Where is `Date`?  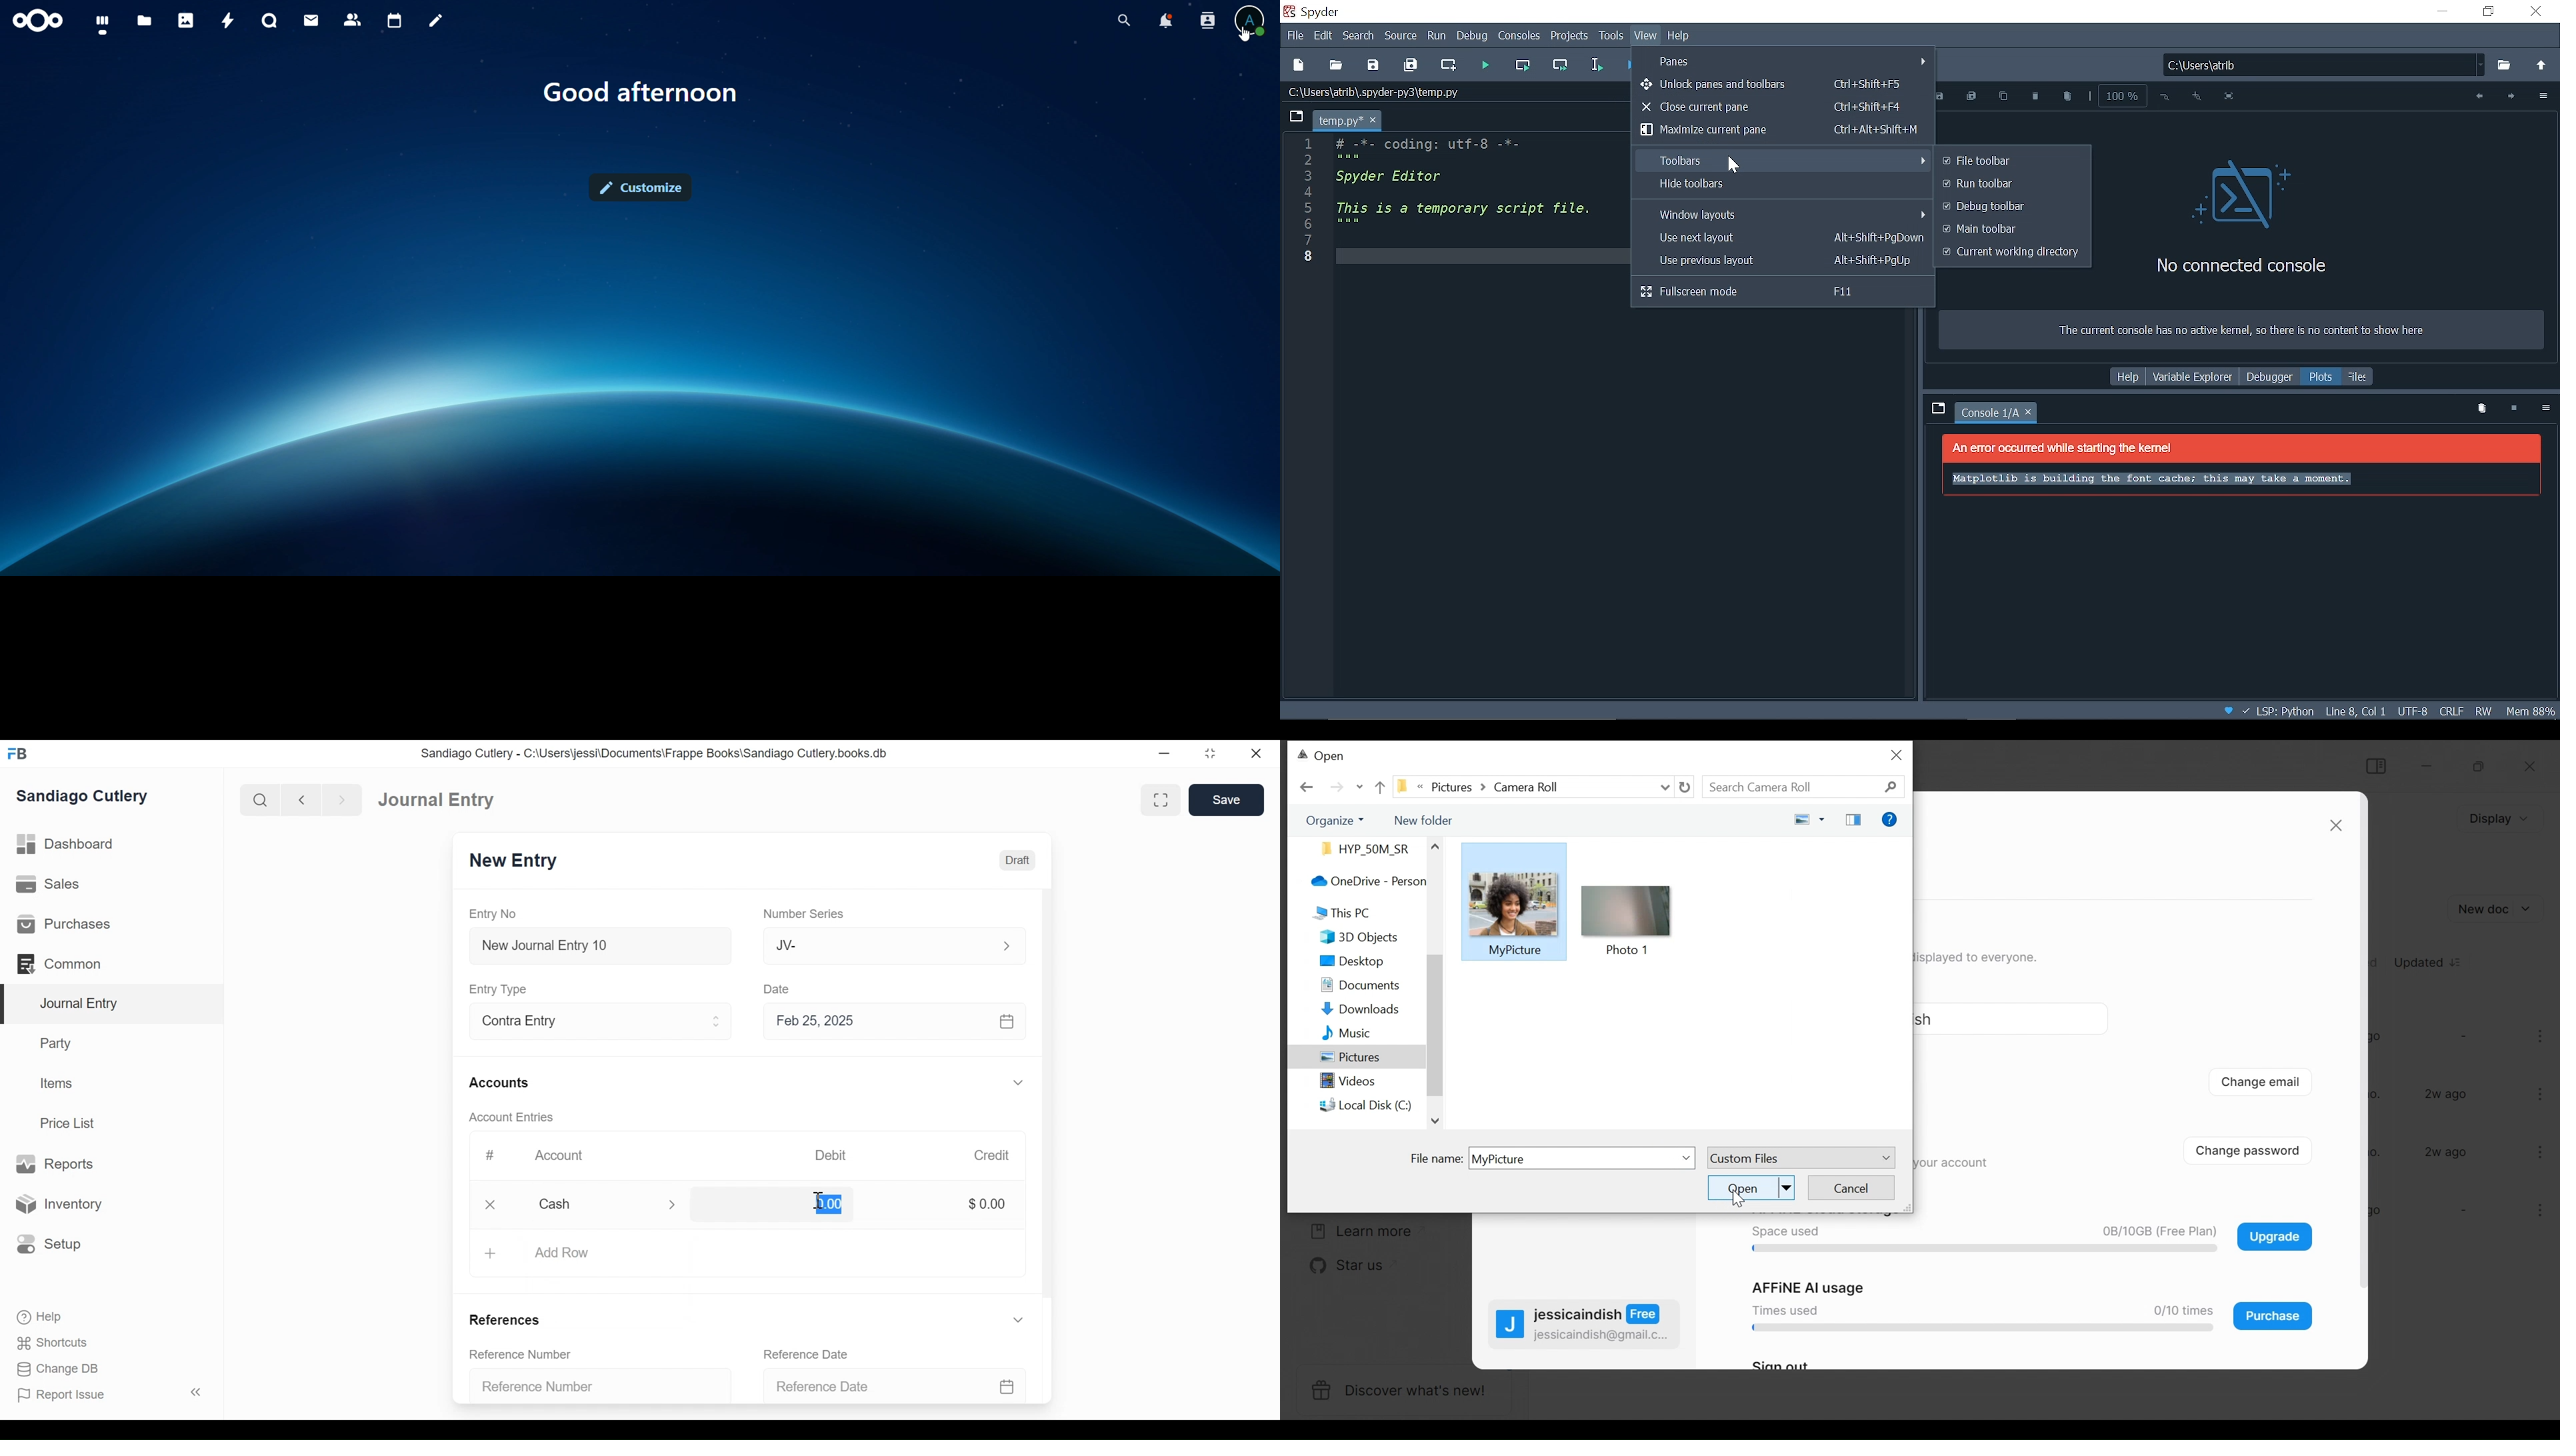
Date is located at coordinates (779, 989).